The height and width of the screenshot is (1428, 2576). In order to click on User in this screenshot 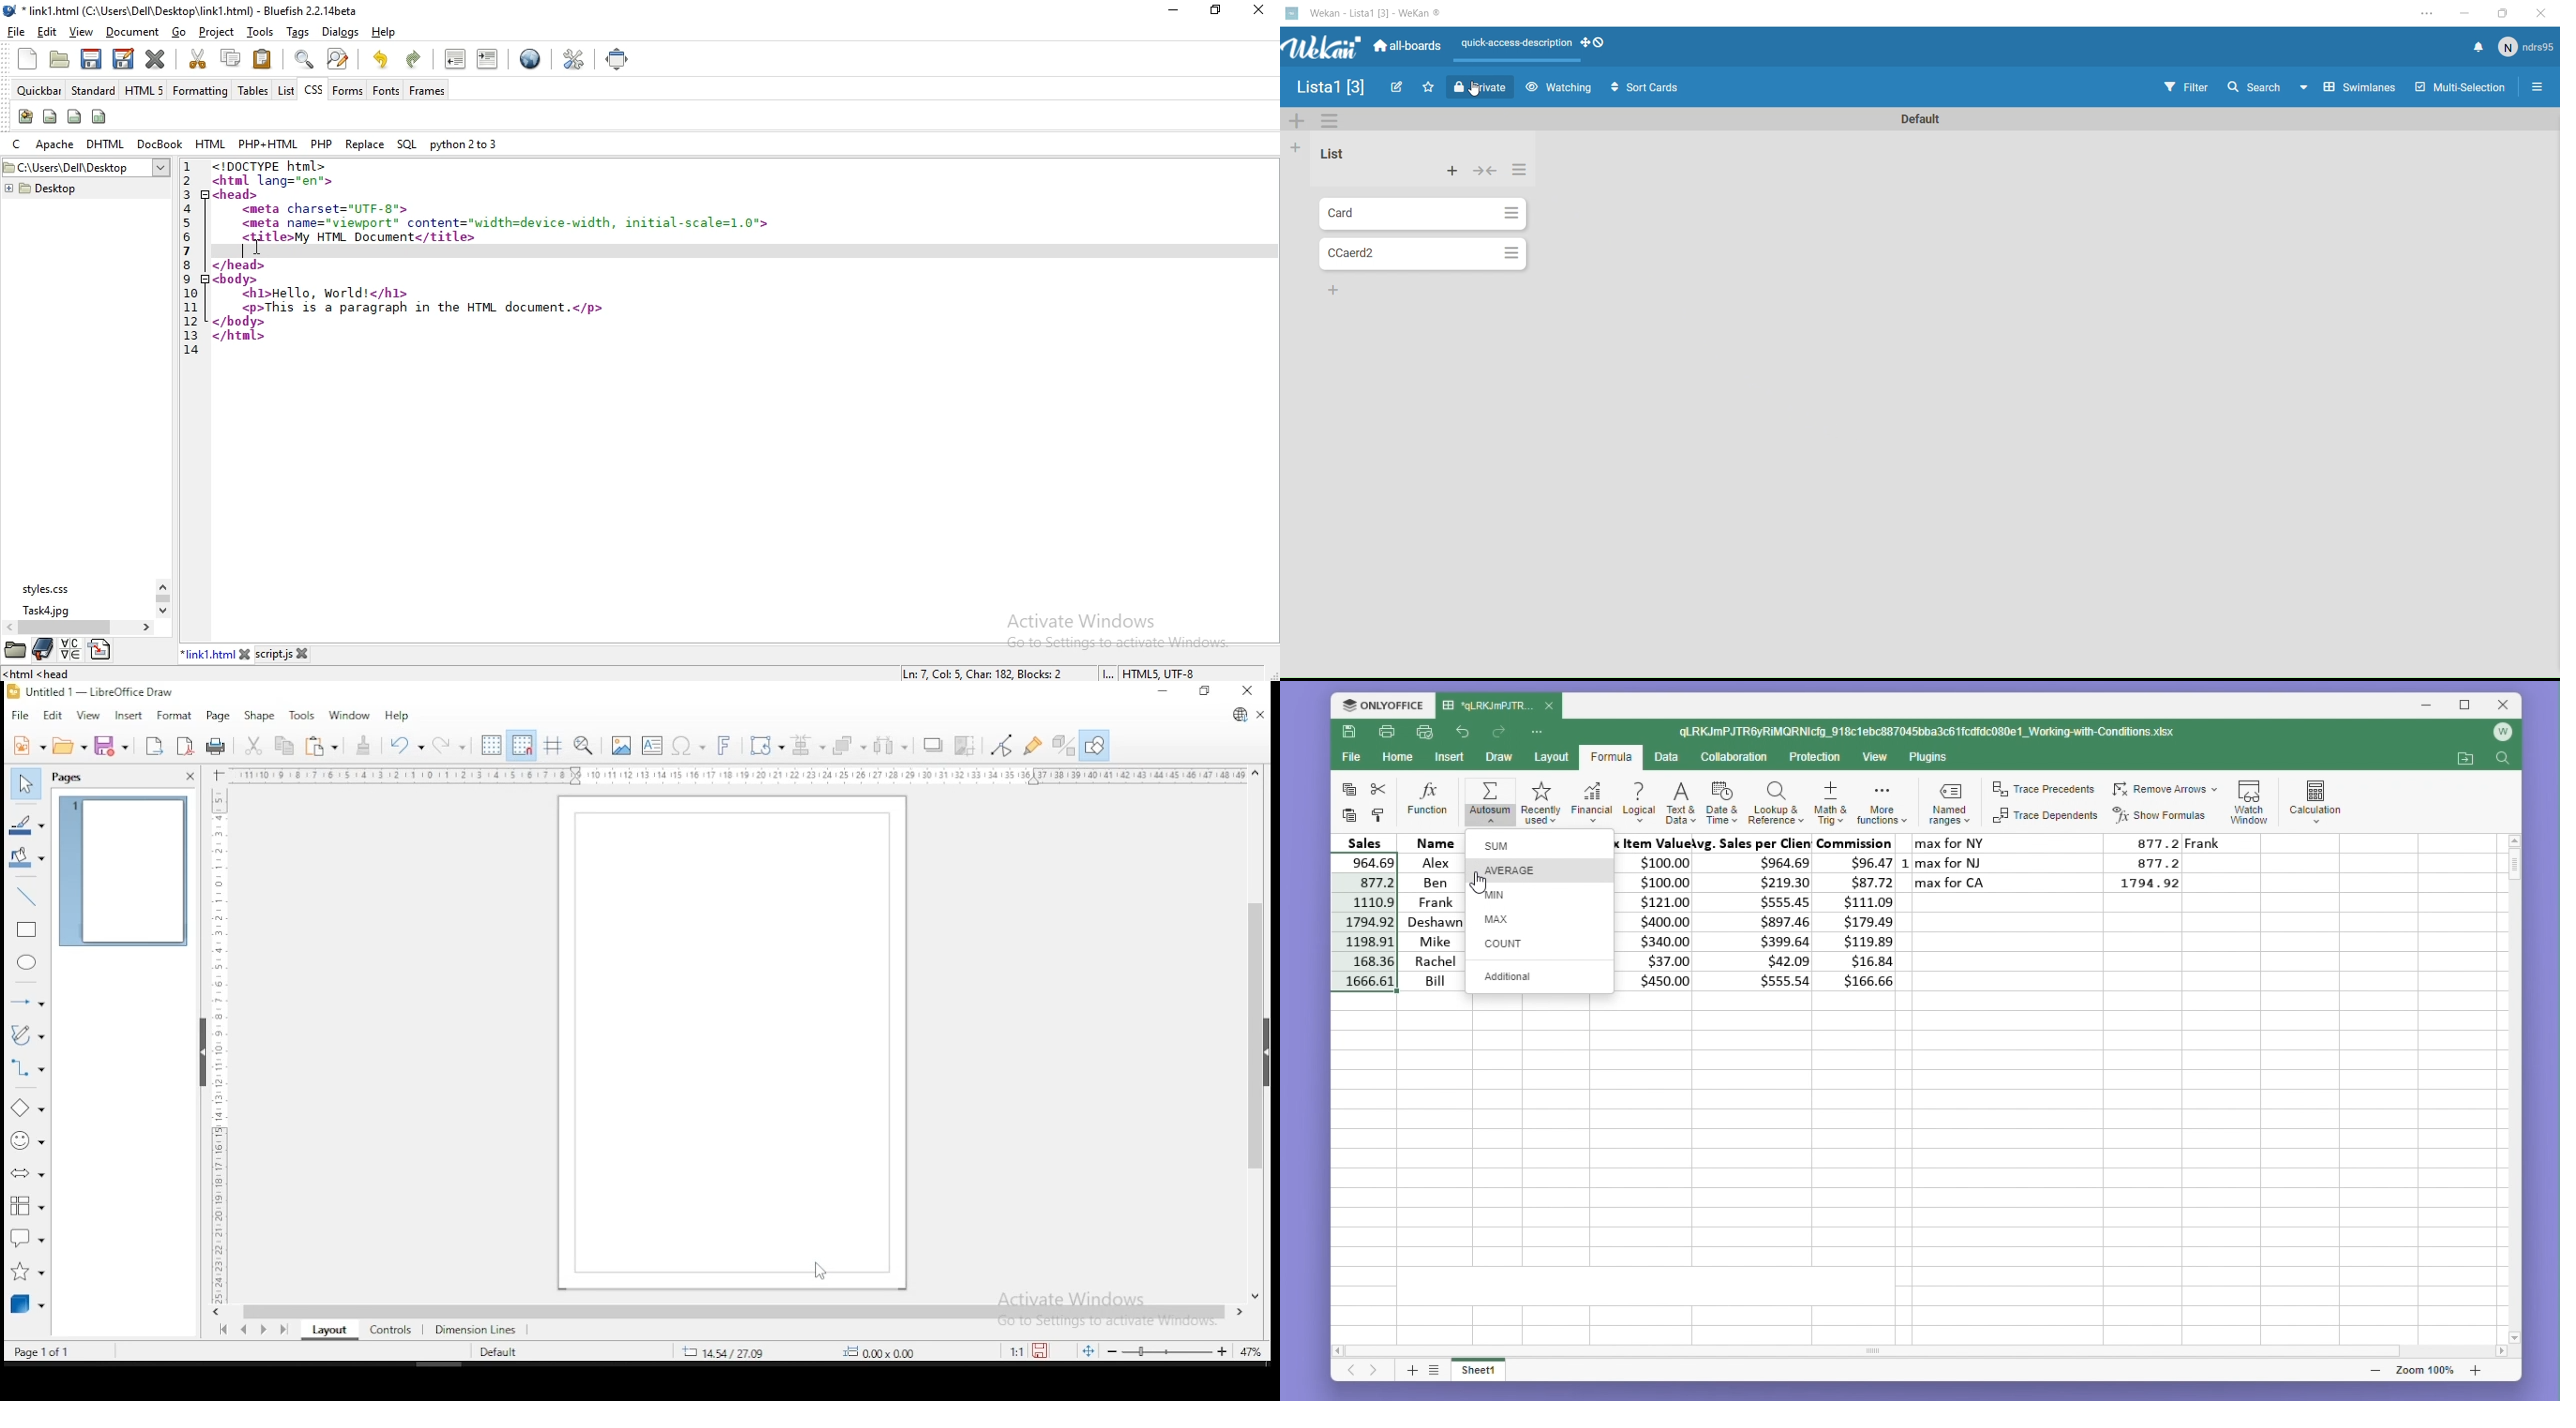, I will do `click(2524, 47)`.